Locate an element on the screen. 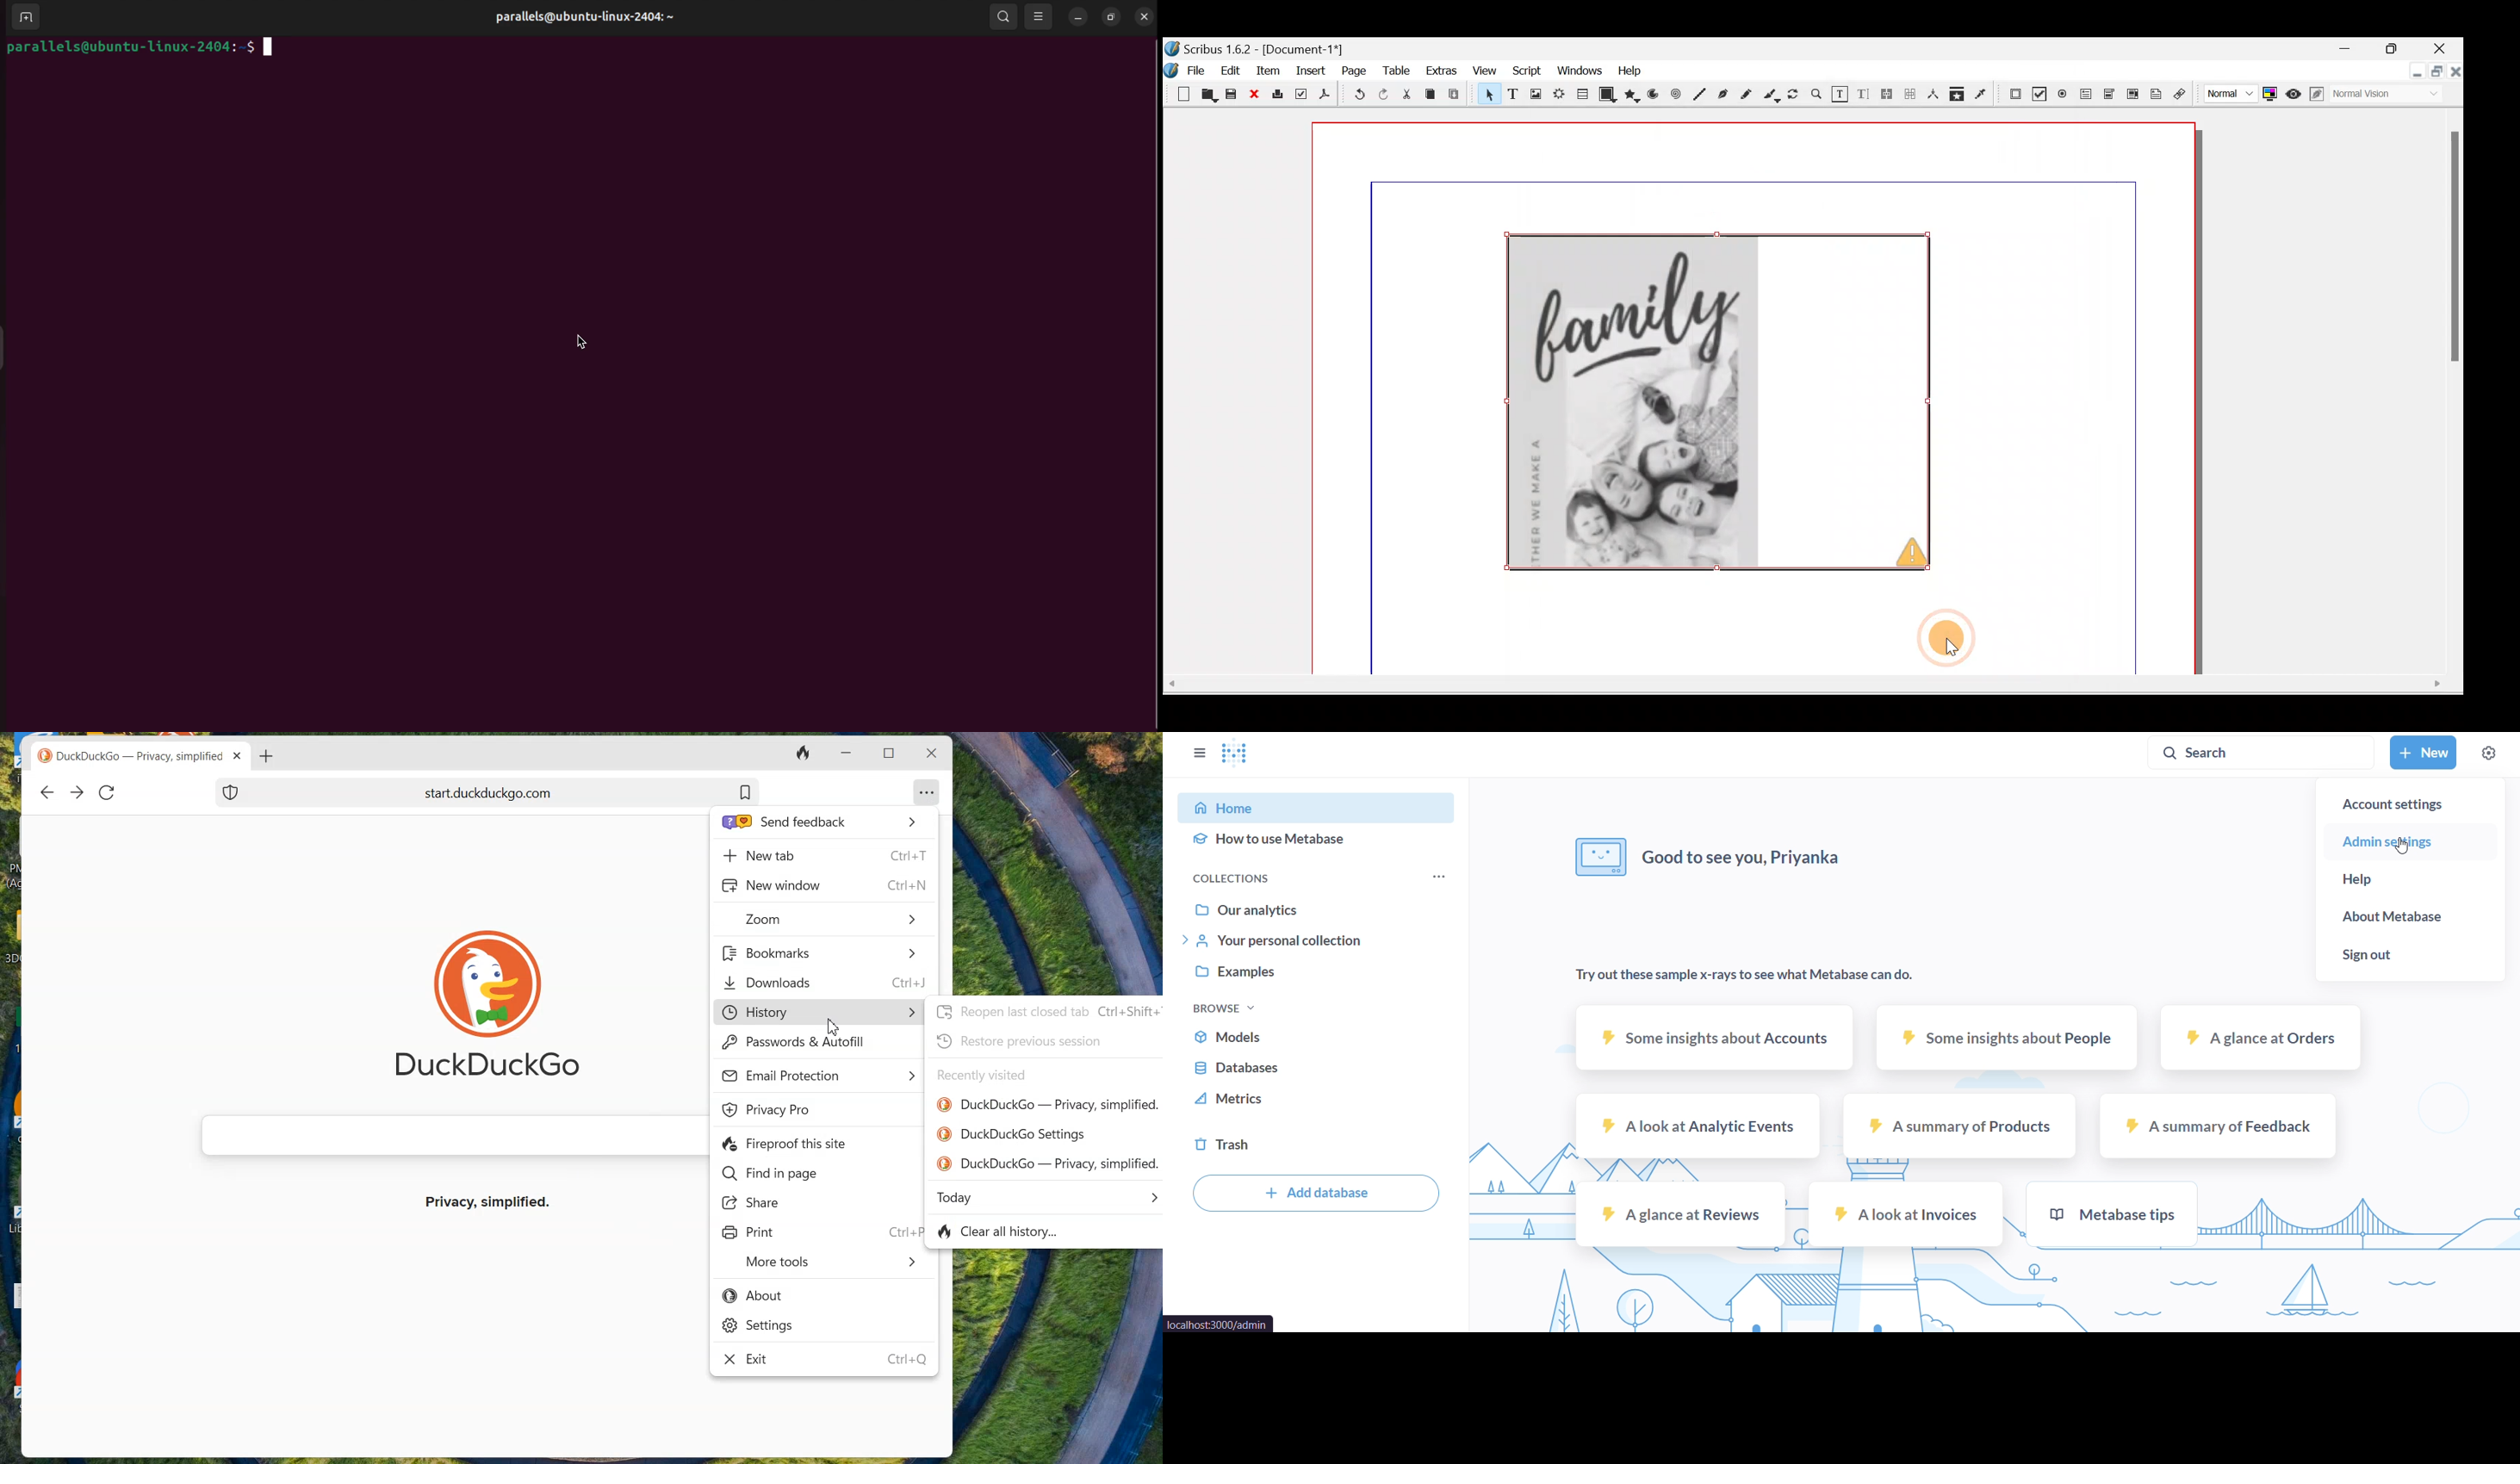 Image resolution: width=2520 pixels, height=1484 pixels. Link annotation is located at coordinates (2186, 95).